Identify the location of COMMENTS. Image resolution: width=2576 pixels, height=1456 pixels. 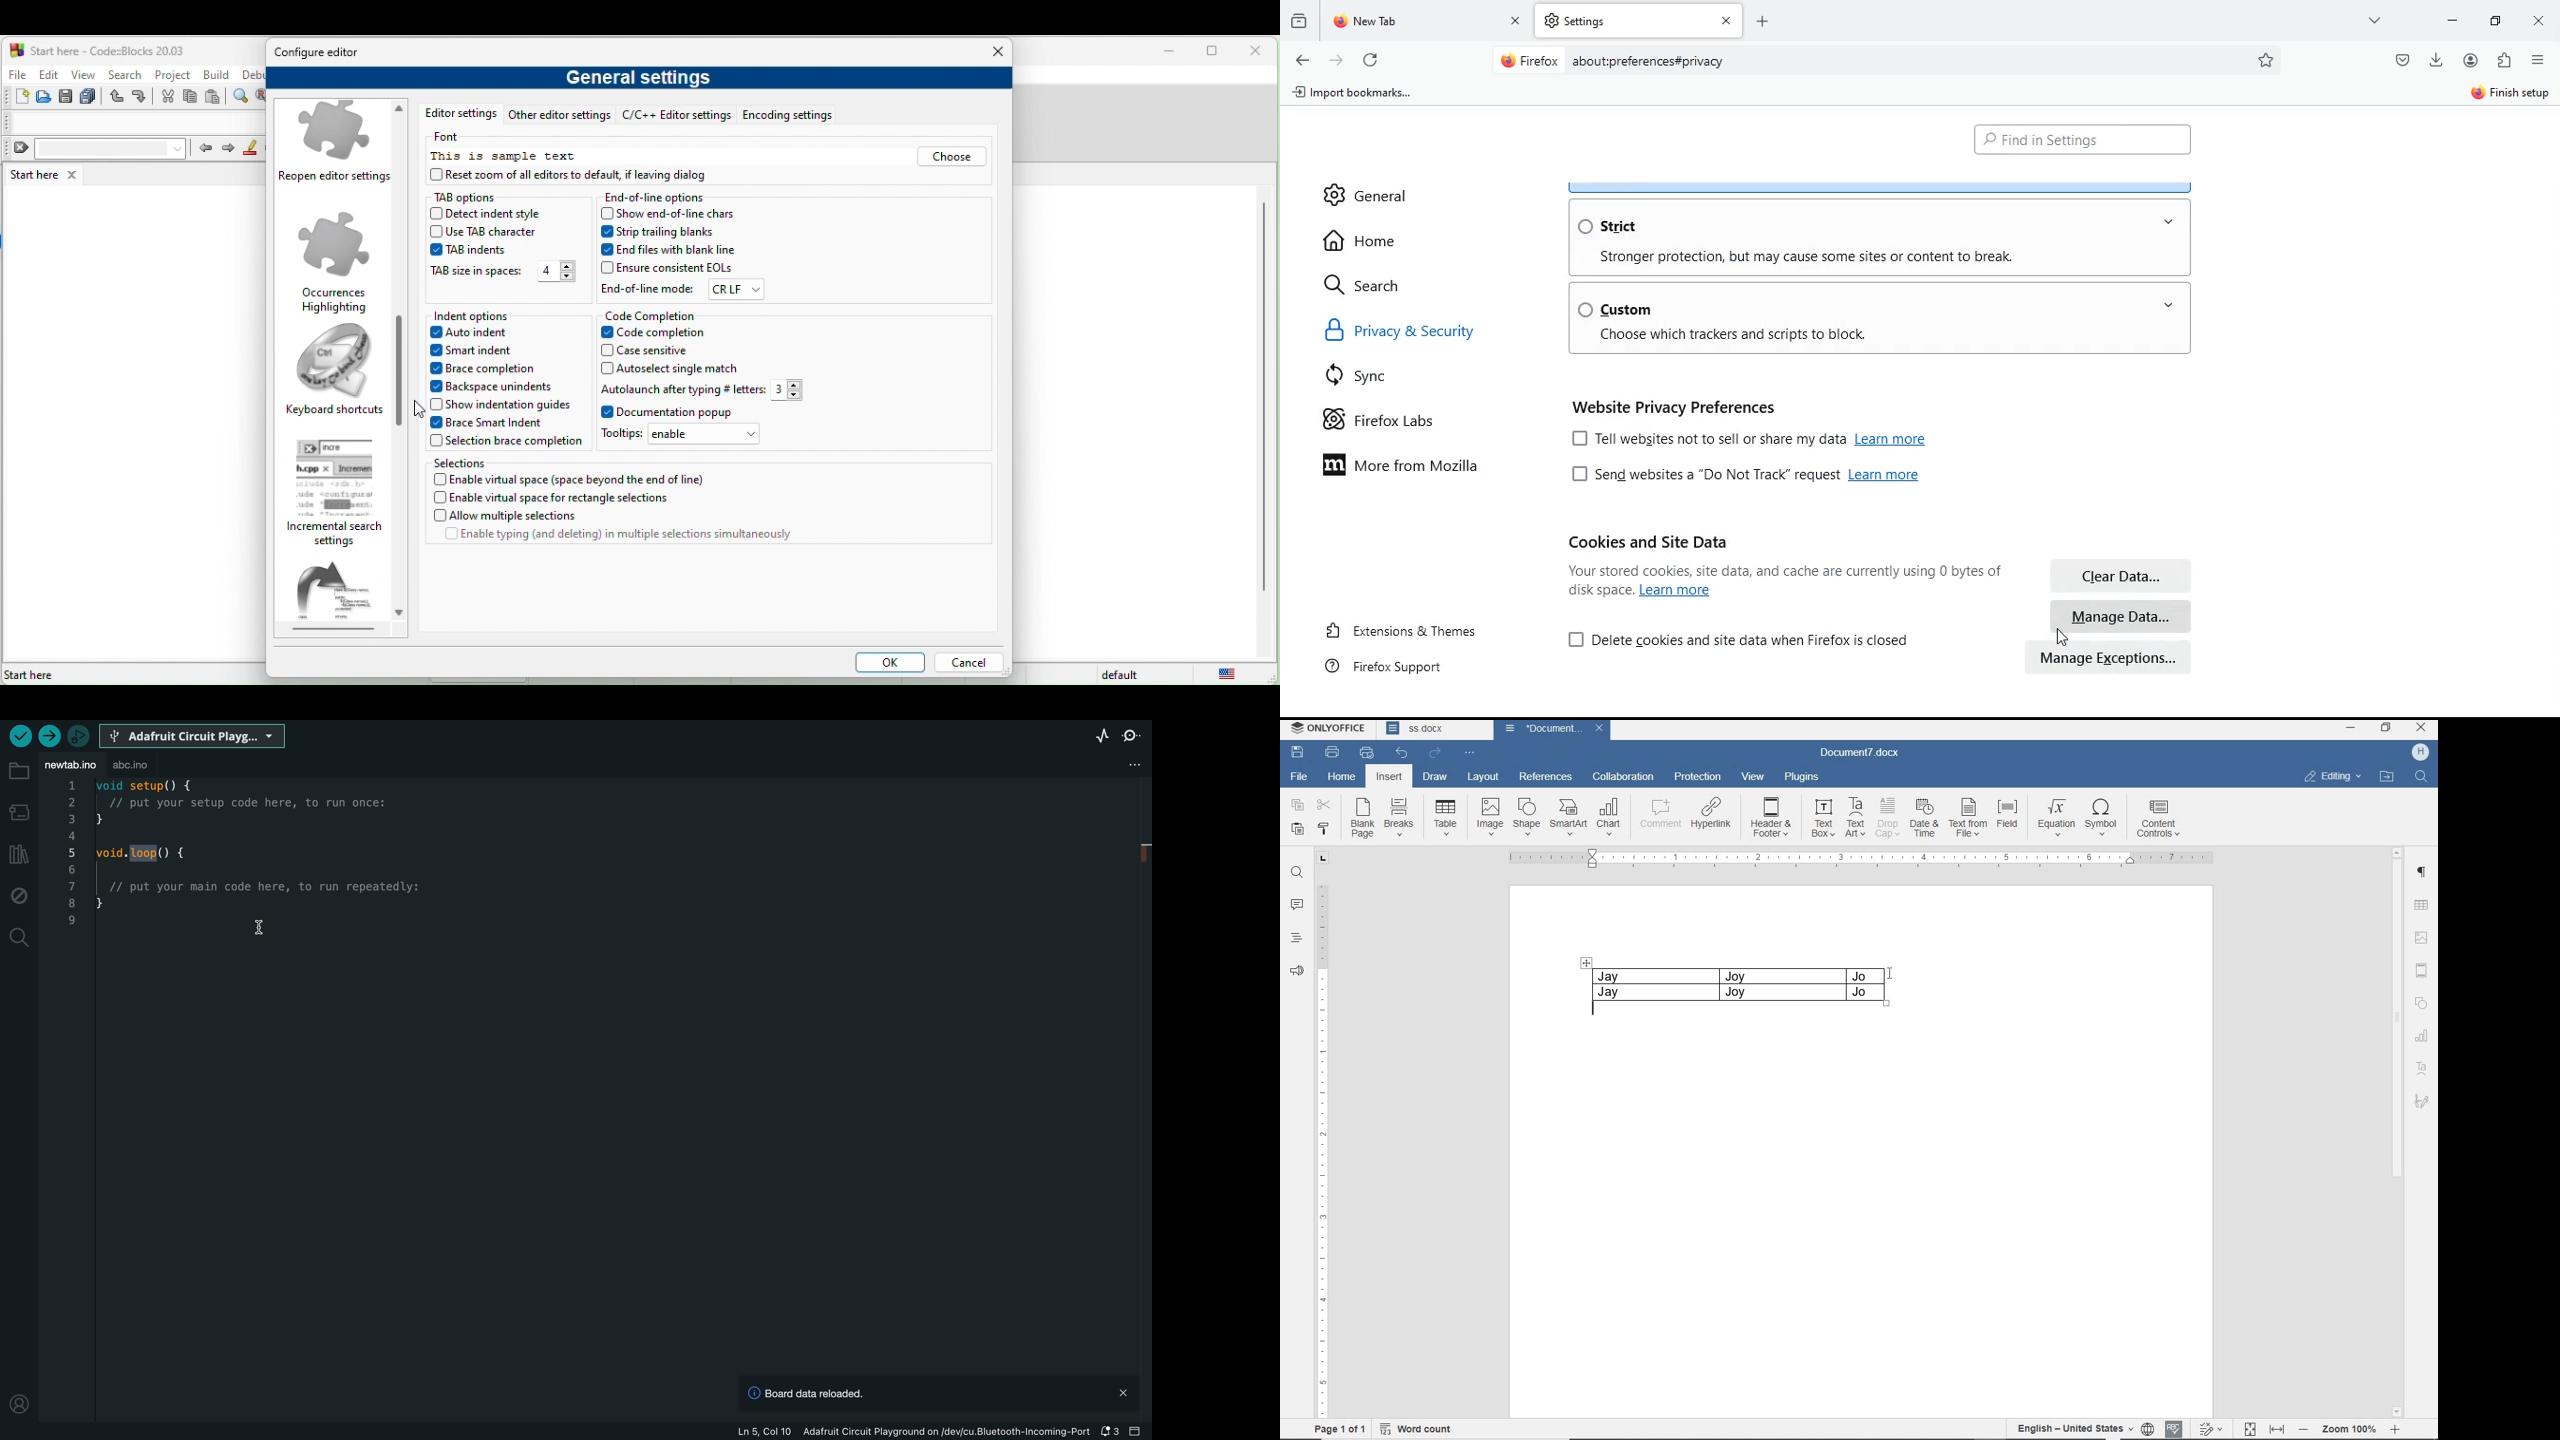
(1297, 904).